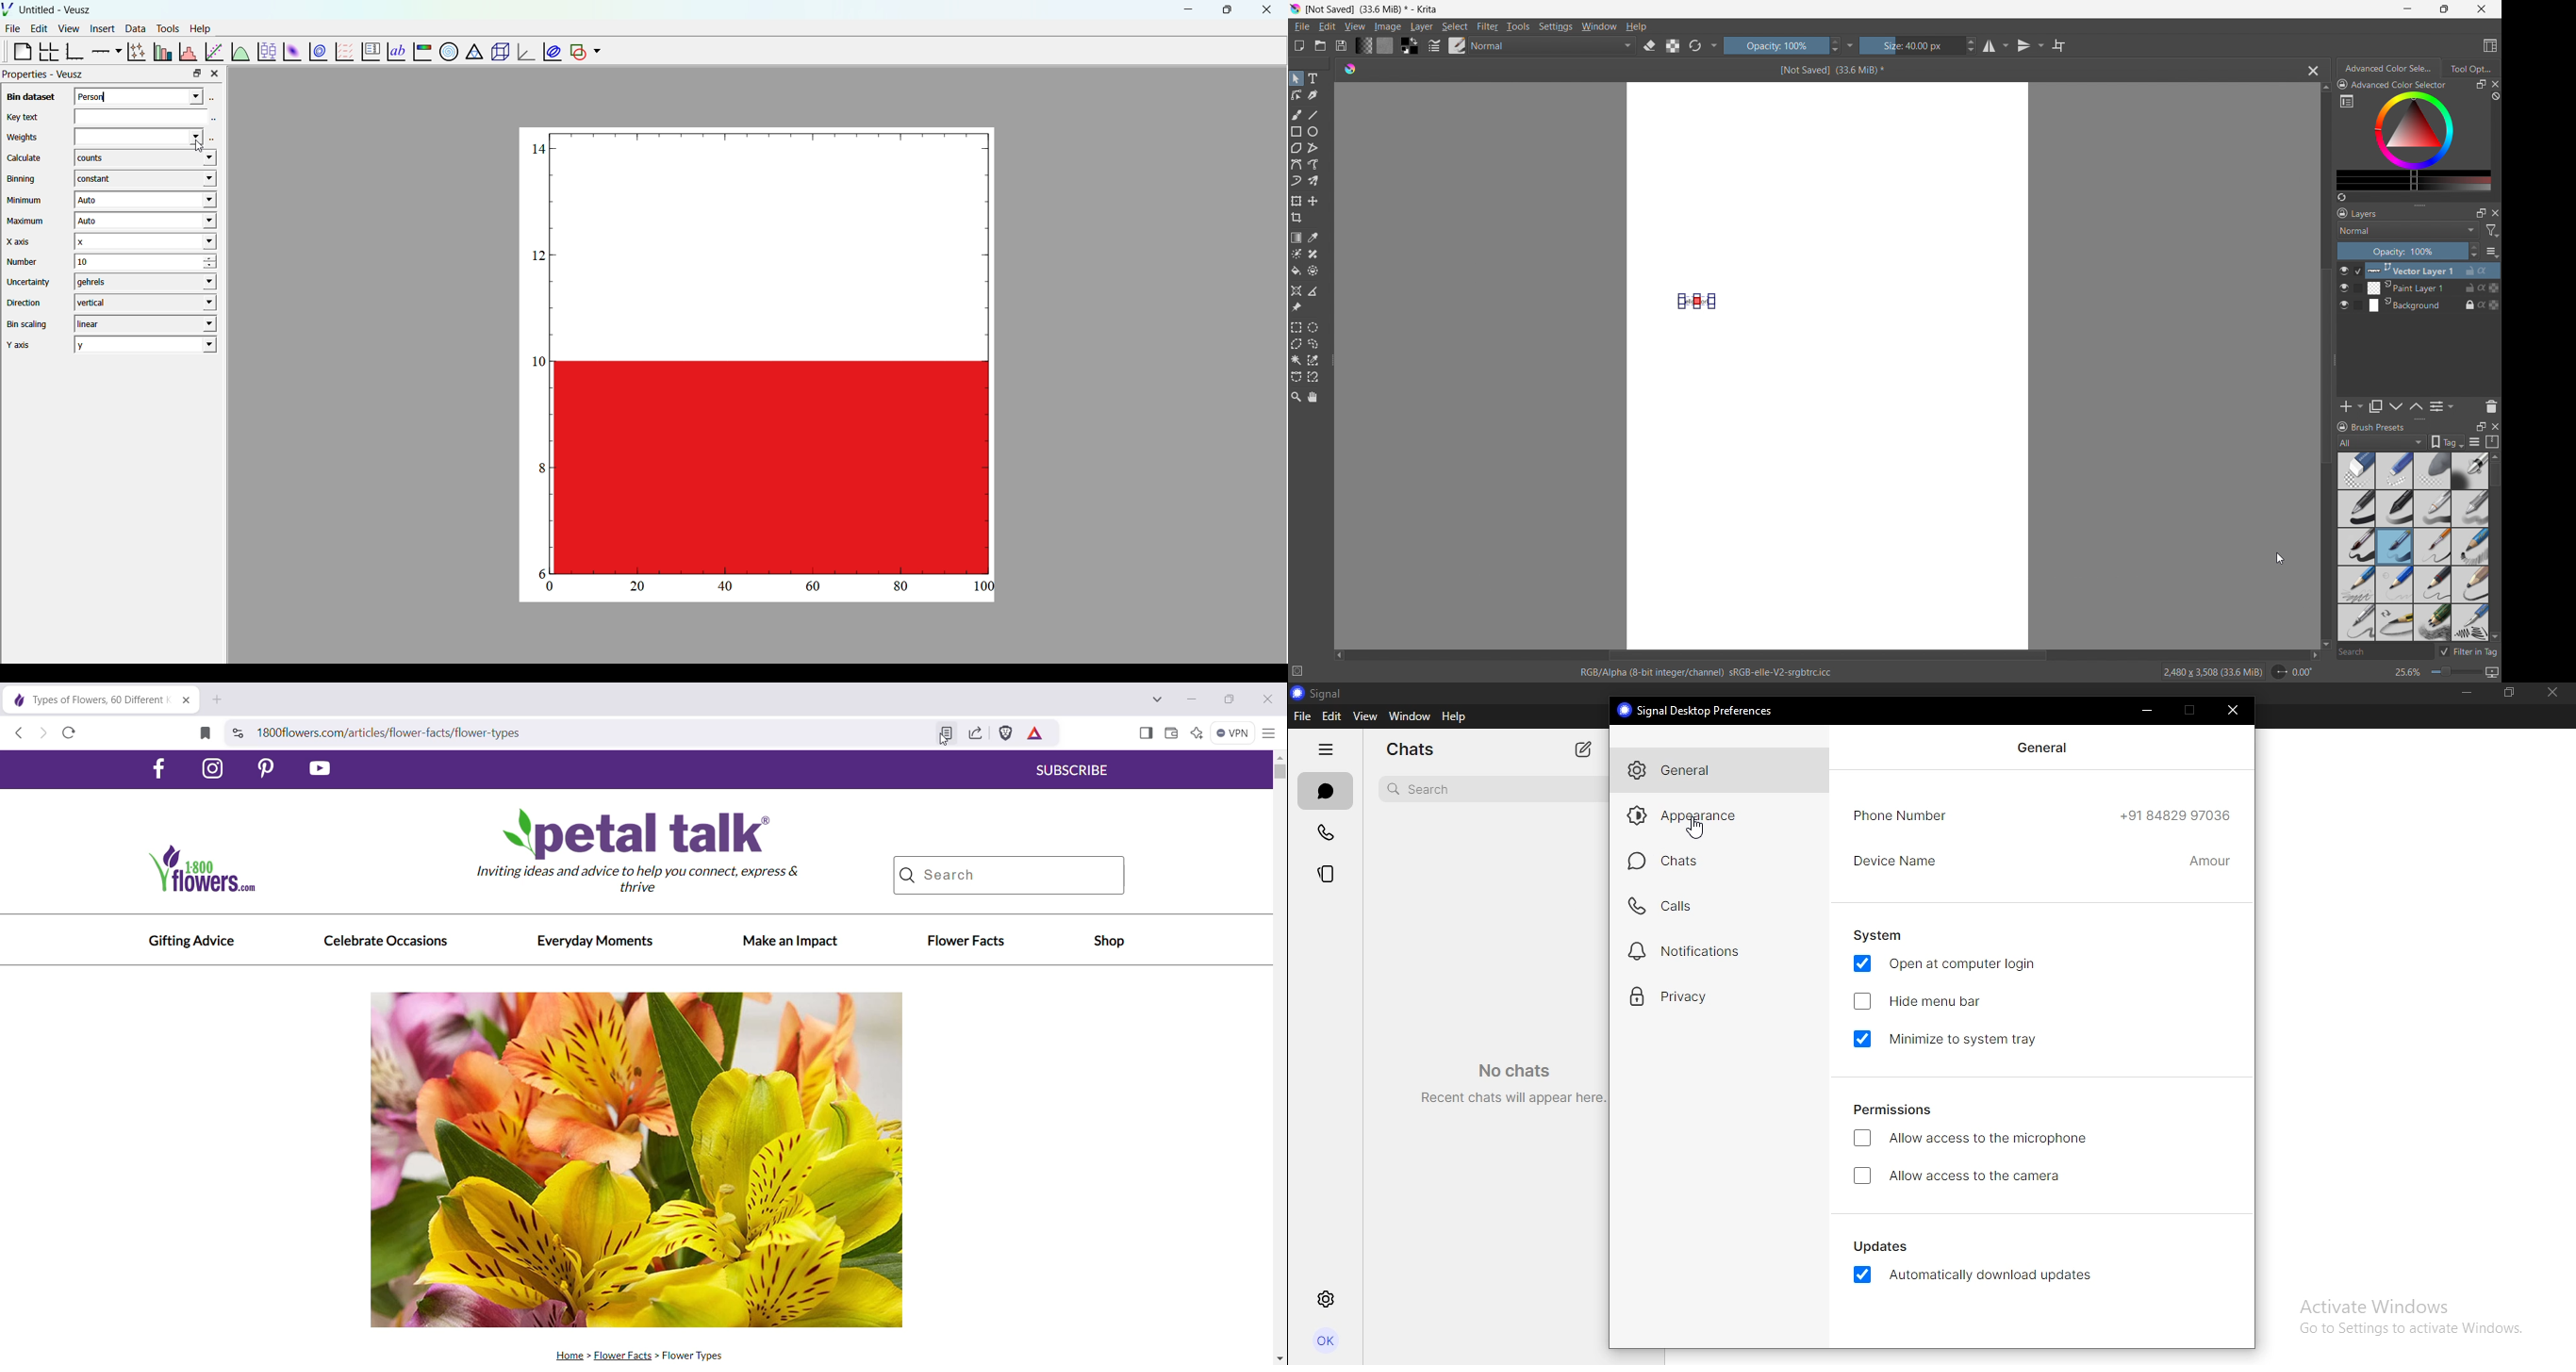 This screenshot has width=2576, height=1372. What do you see at coordinates (1313, 291) in the screenshot?
I see `measure the distance between two points` at bounding box center [1313, 291].